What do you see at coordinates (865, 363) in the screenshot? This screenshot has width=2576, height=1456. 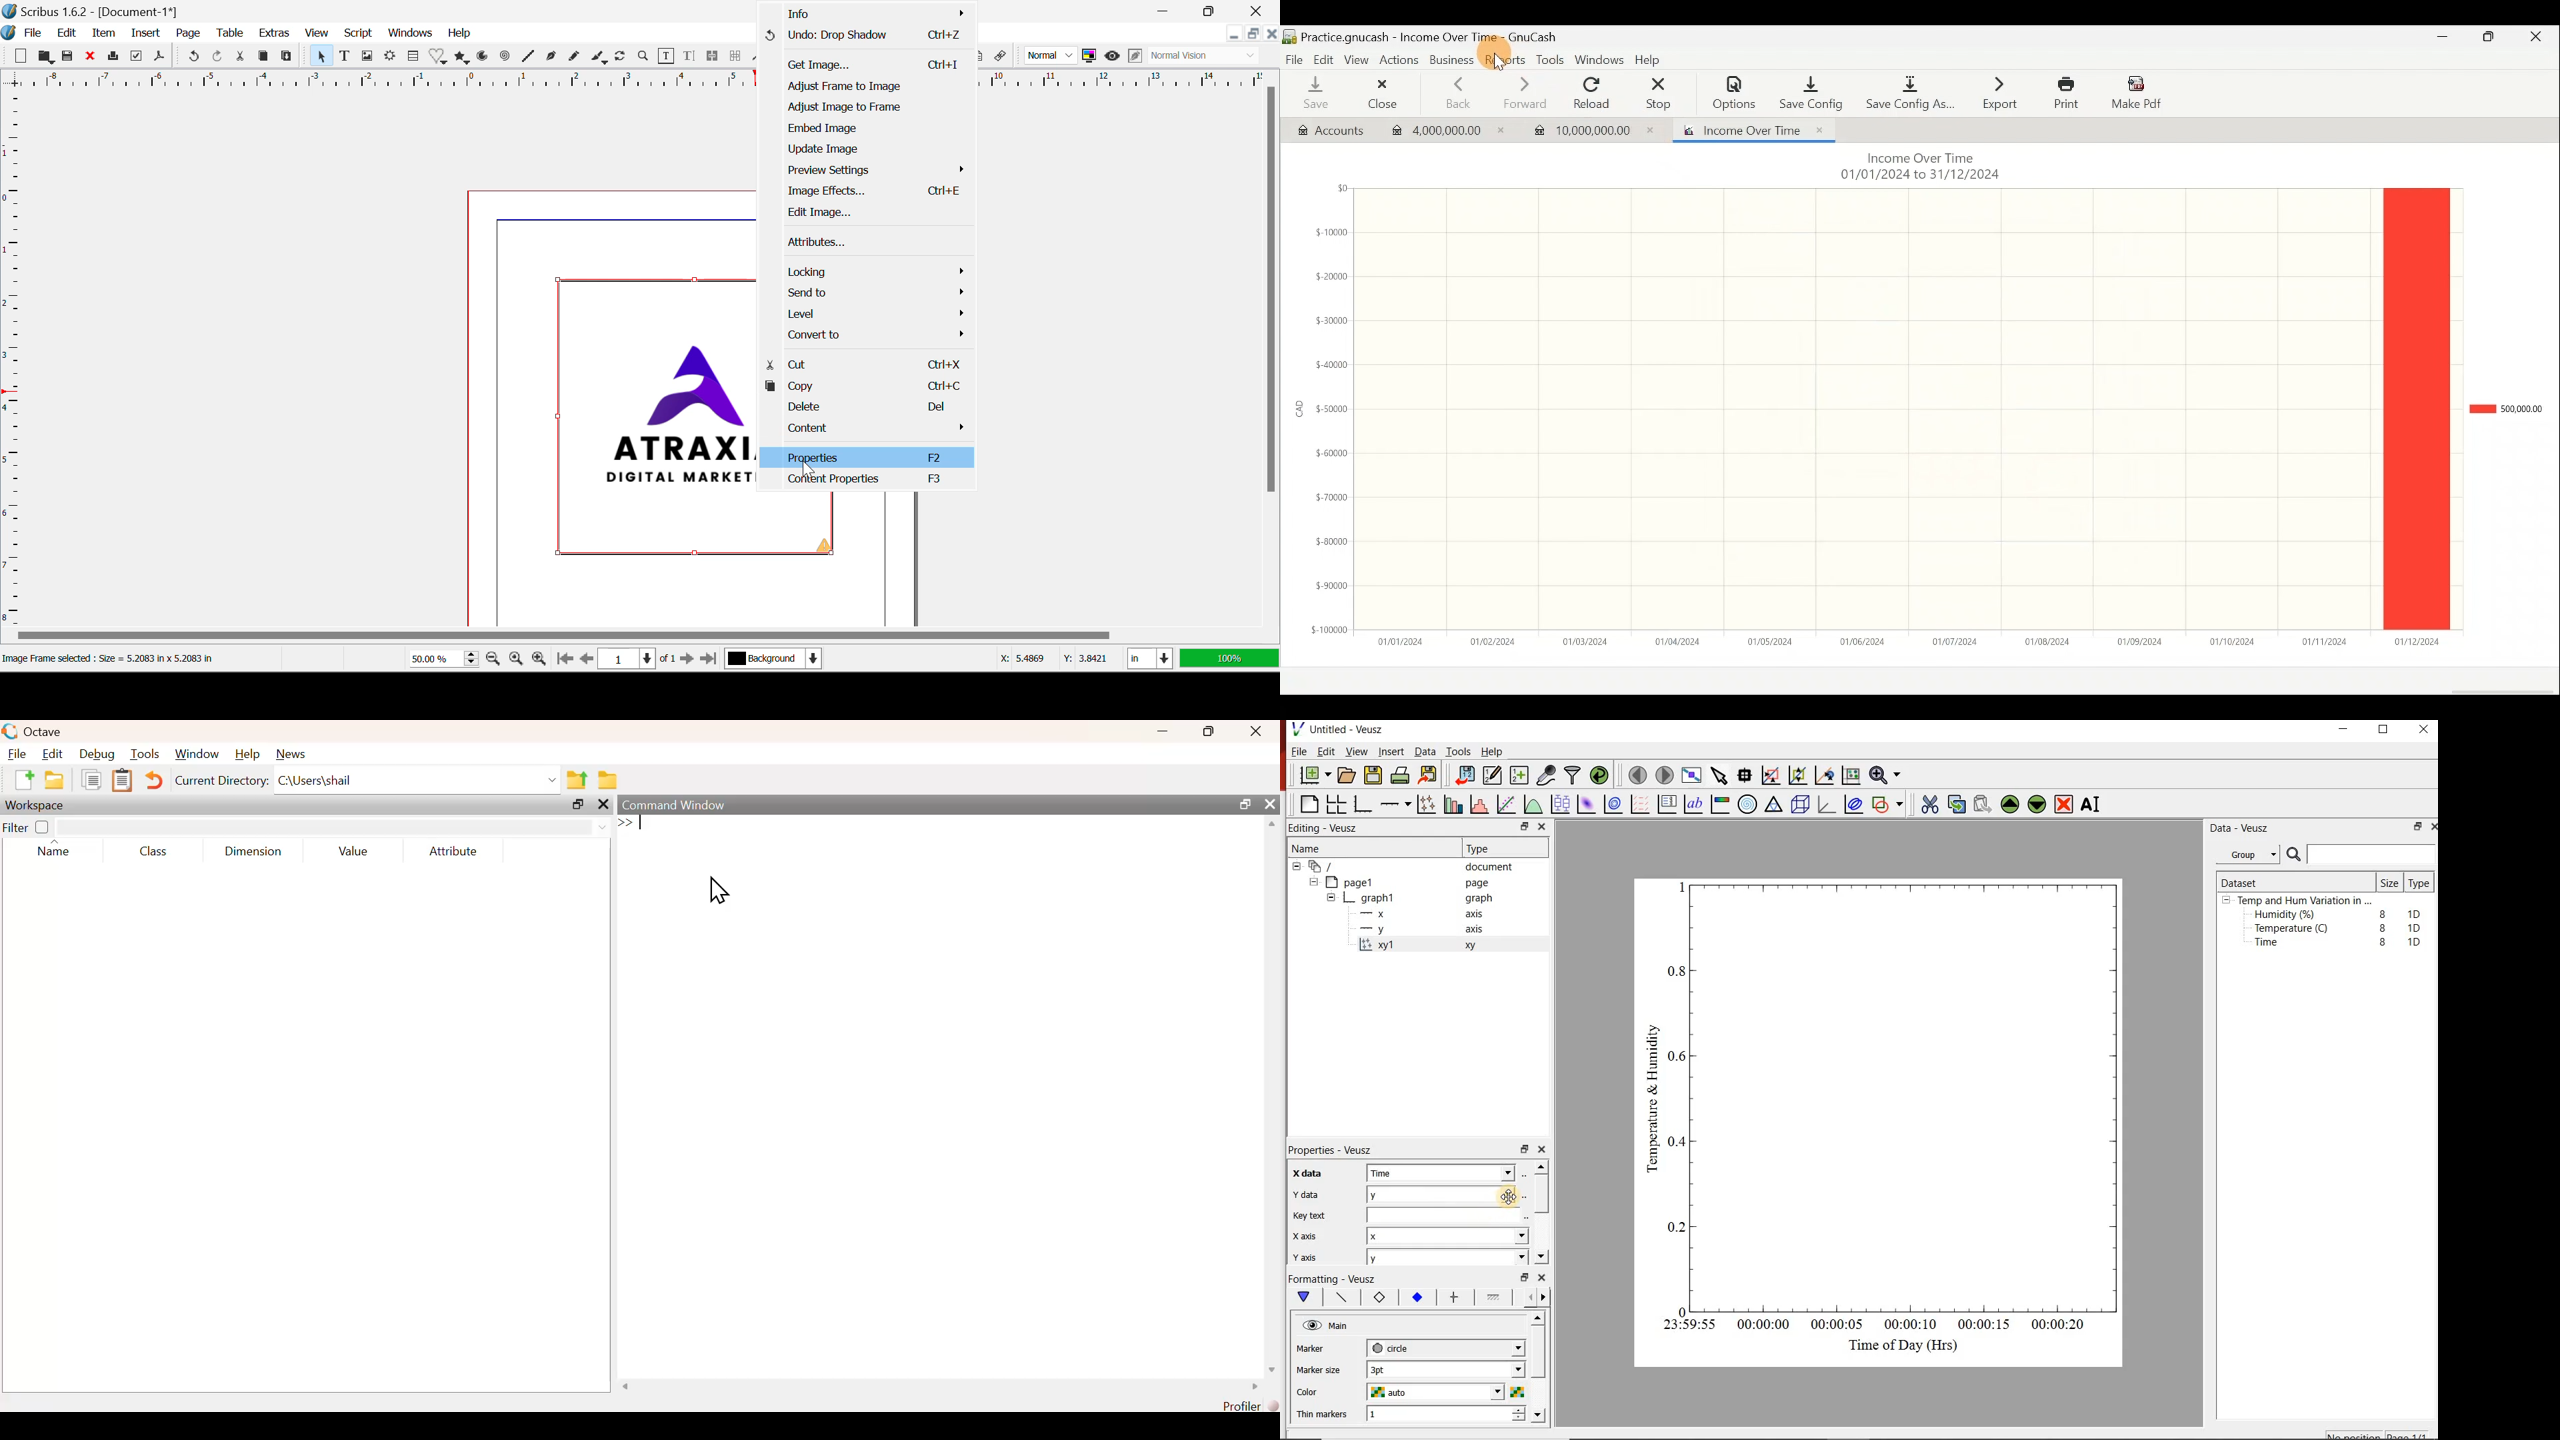 I see `Cut` at bounding box center [865, 363].